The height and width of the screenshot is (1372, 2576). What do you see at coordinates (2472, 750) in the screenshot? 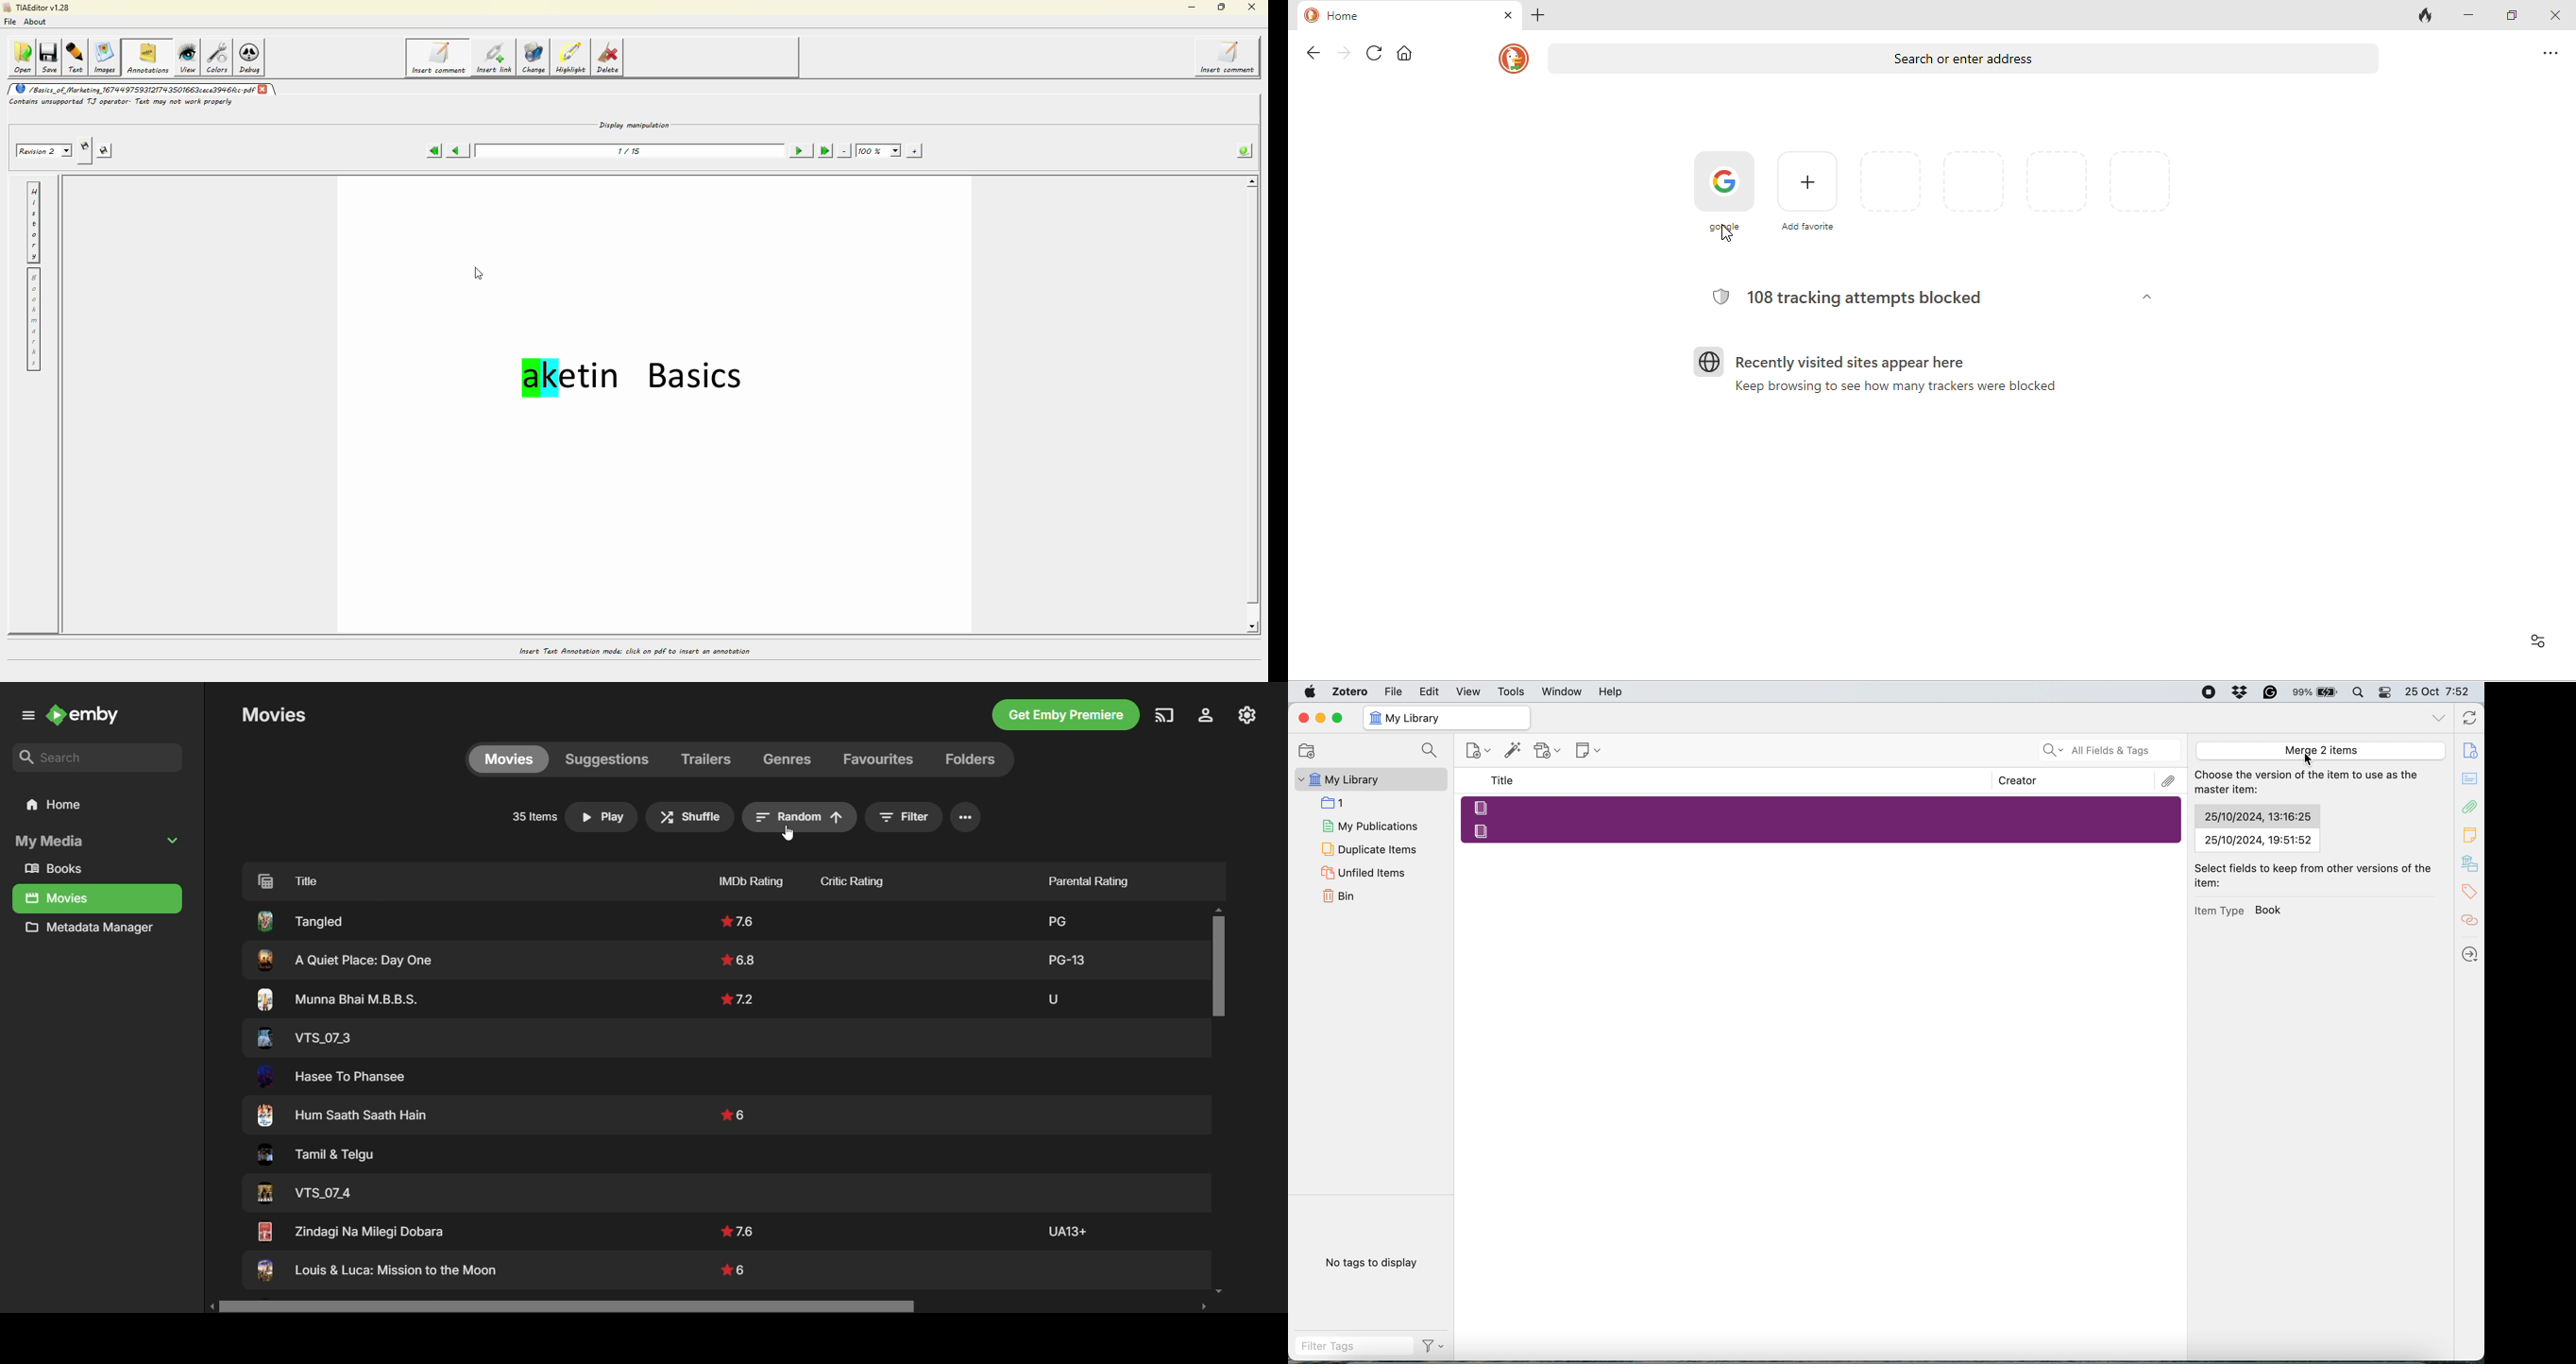
I see `Document` at bounding box center [2472, 750].